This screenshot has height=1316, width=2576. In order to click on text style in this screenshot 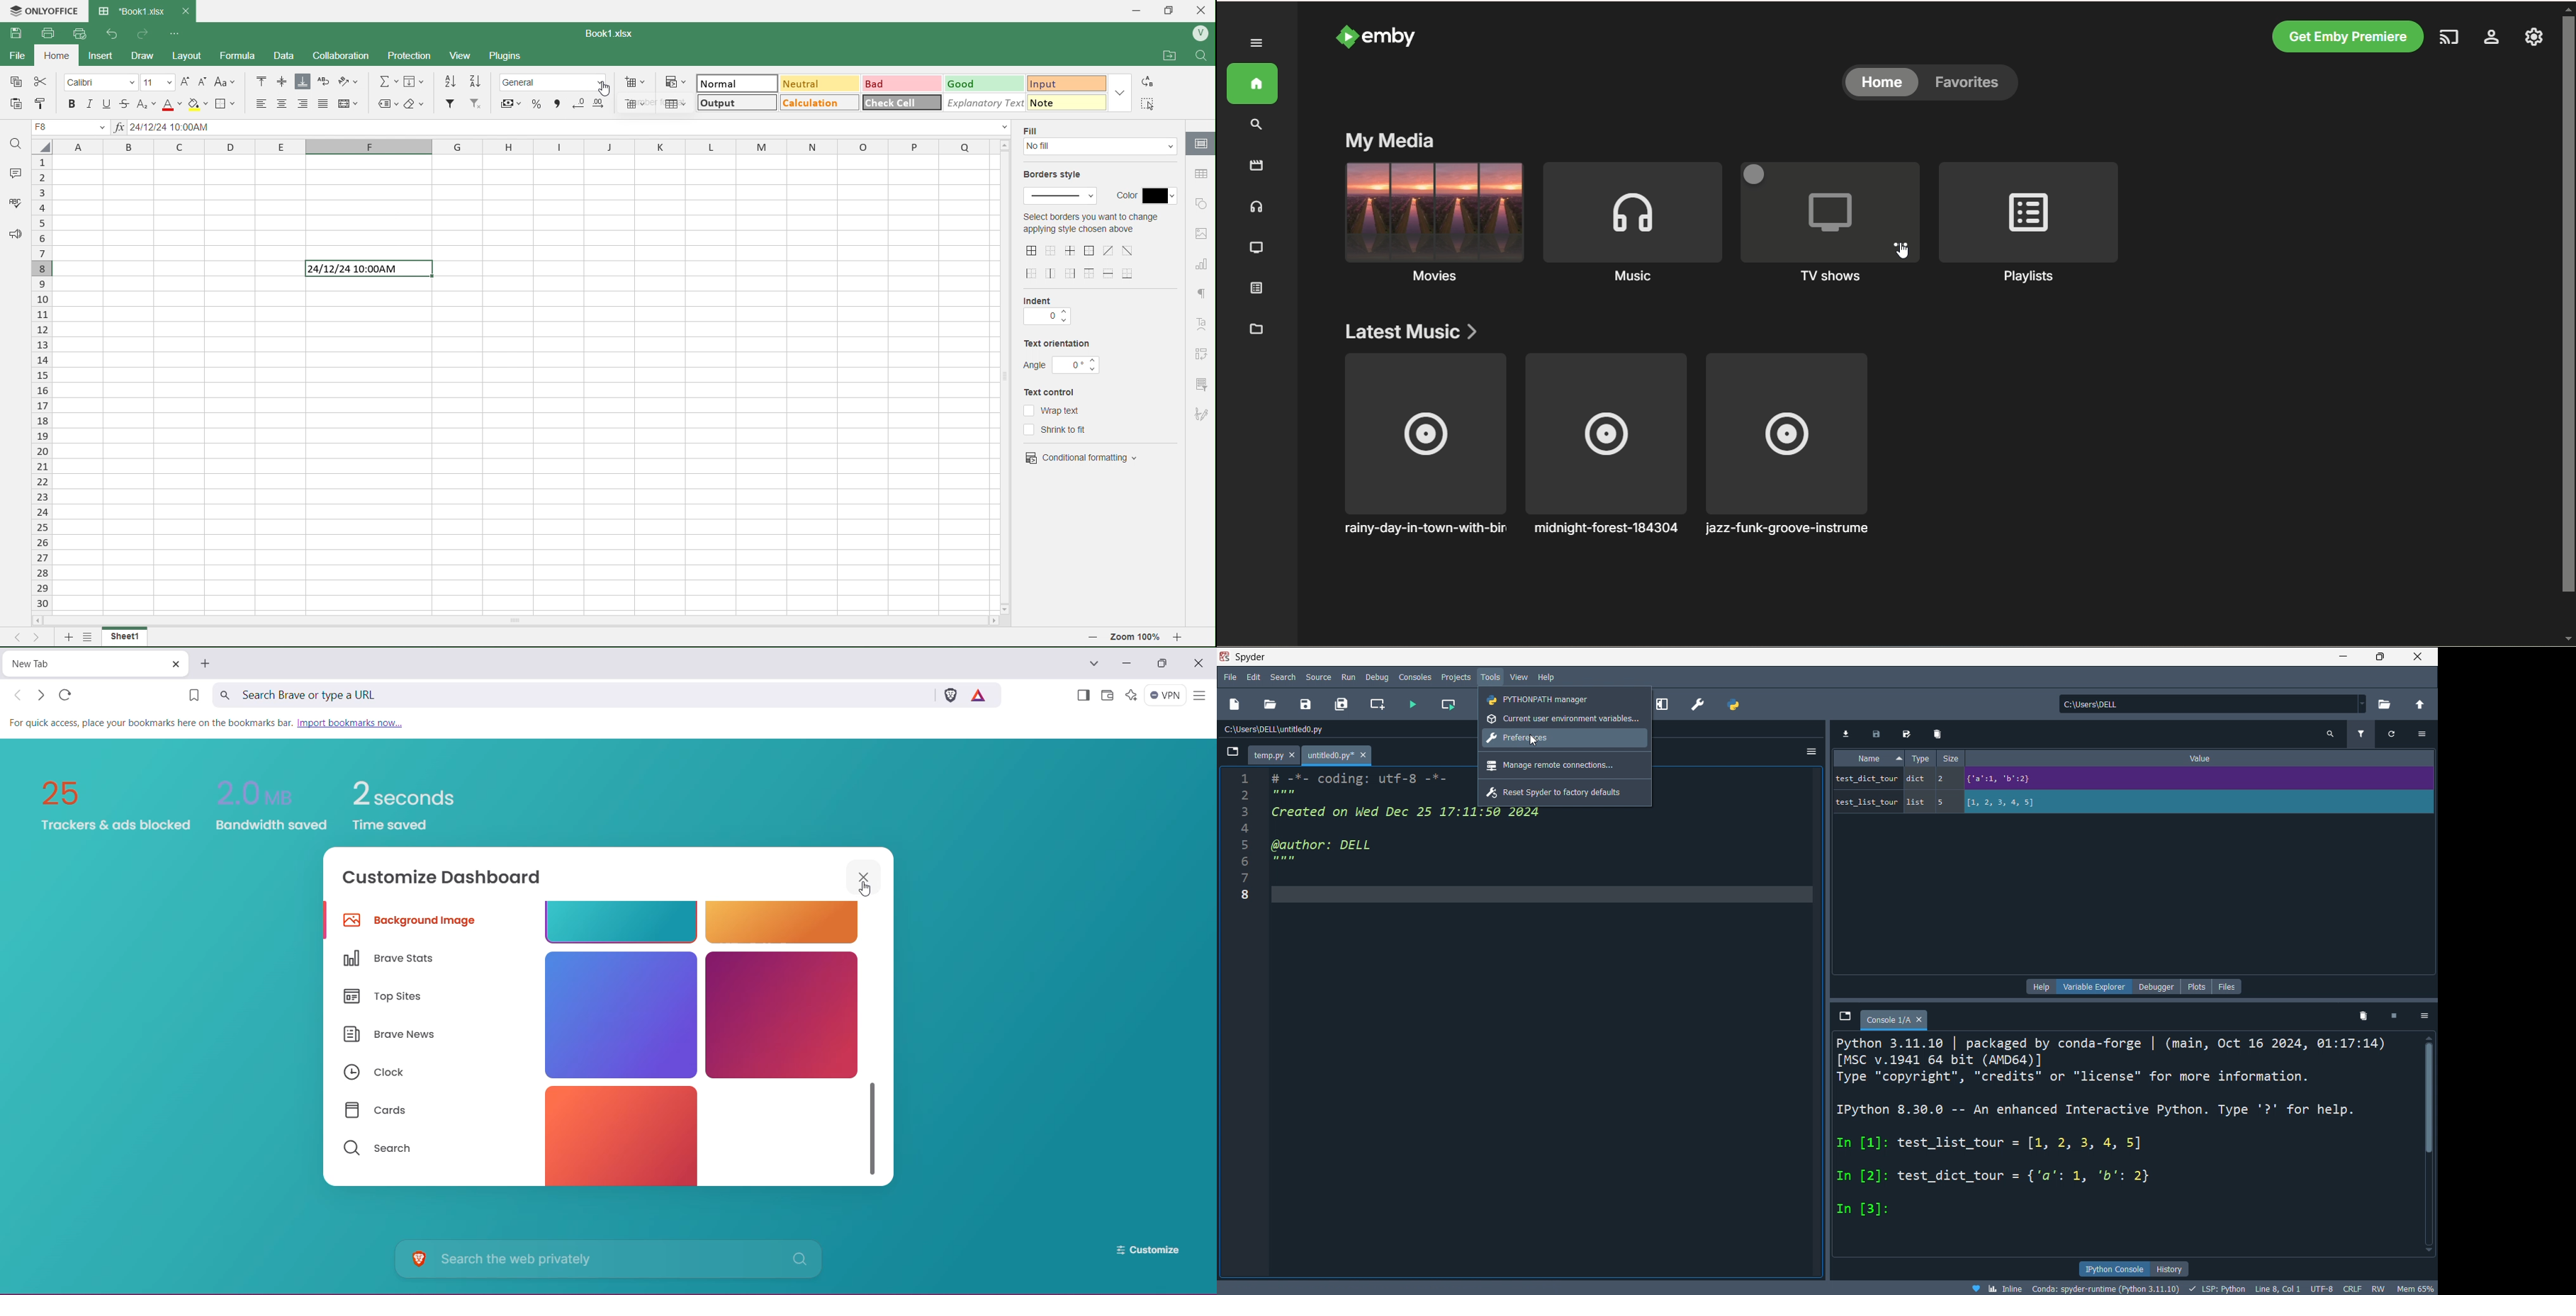, I will do `click(1204, 324)`.